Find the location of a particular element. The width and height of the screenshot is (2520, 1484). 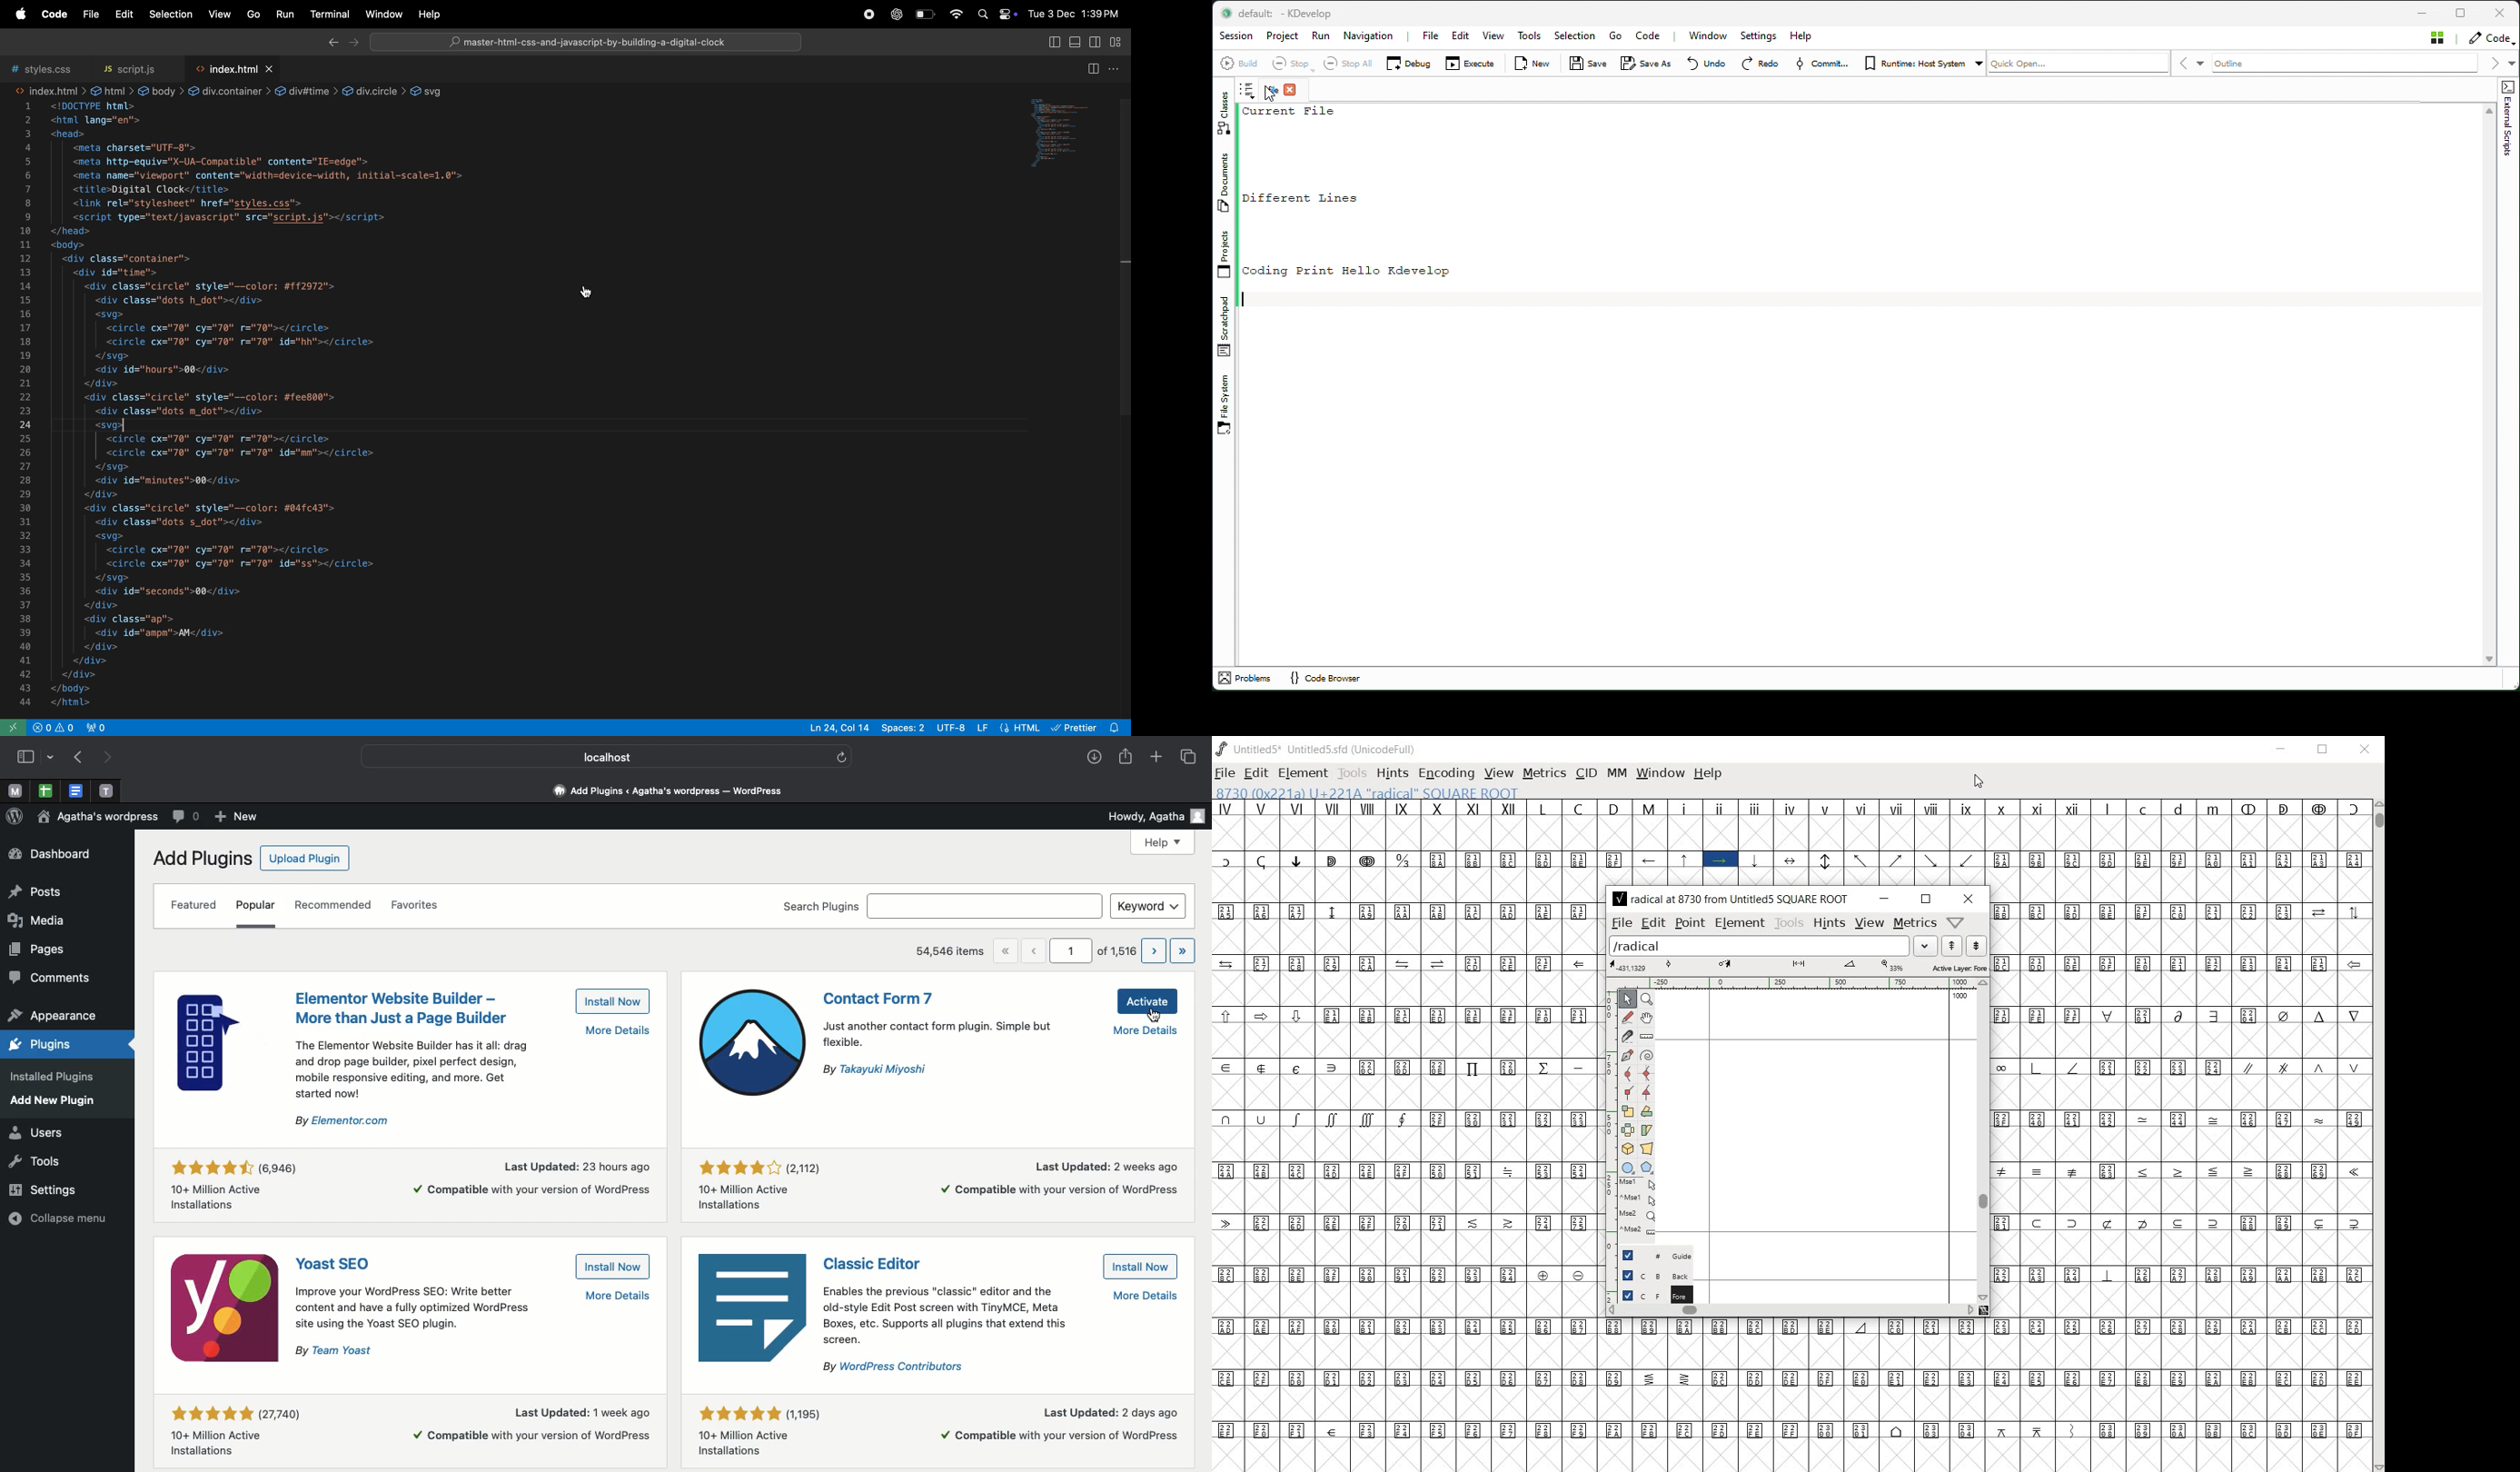

Rating is located at coordinates (765, 1187).